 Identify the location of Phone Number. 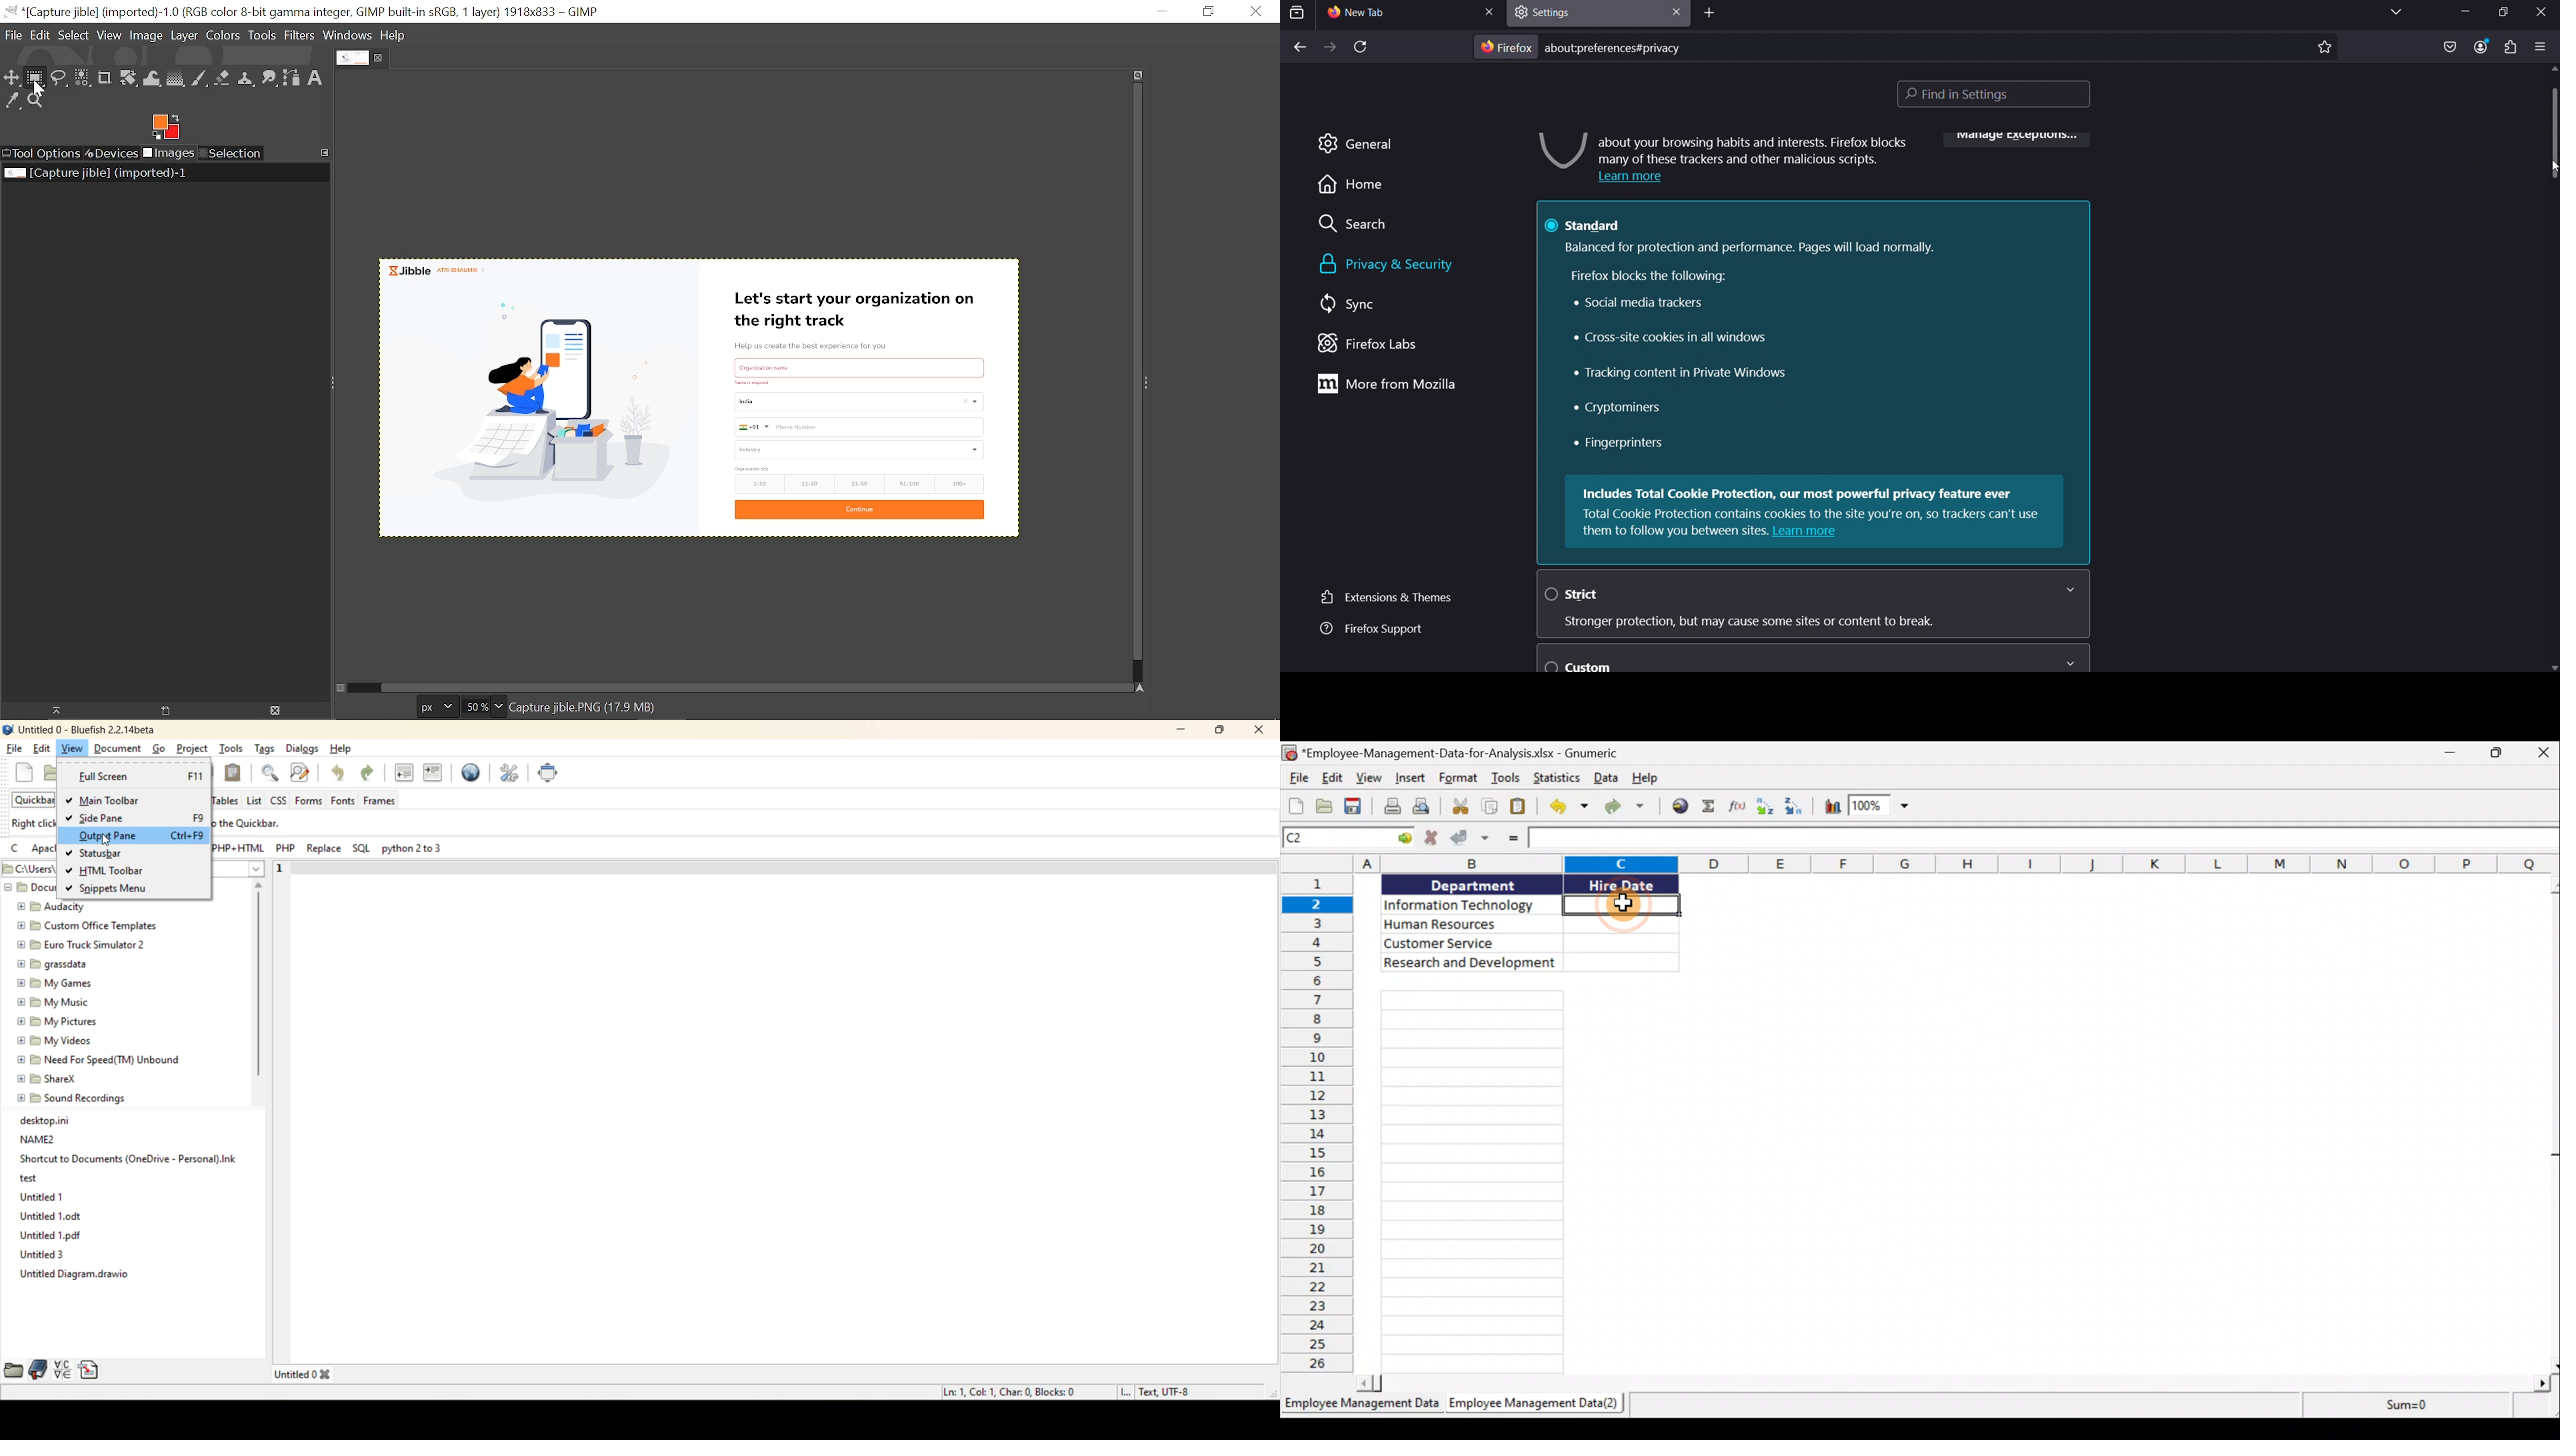
(858, 427).